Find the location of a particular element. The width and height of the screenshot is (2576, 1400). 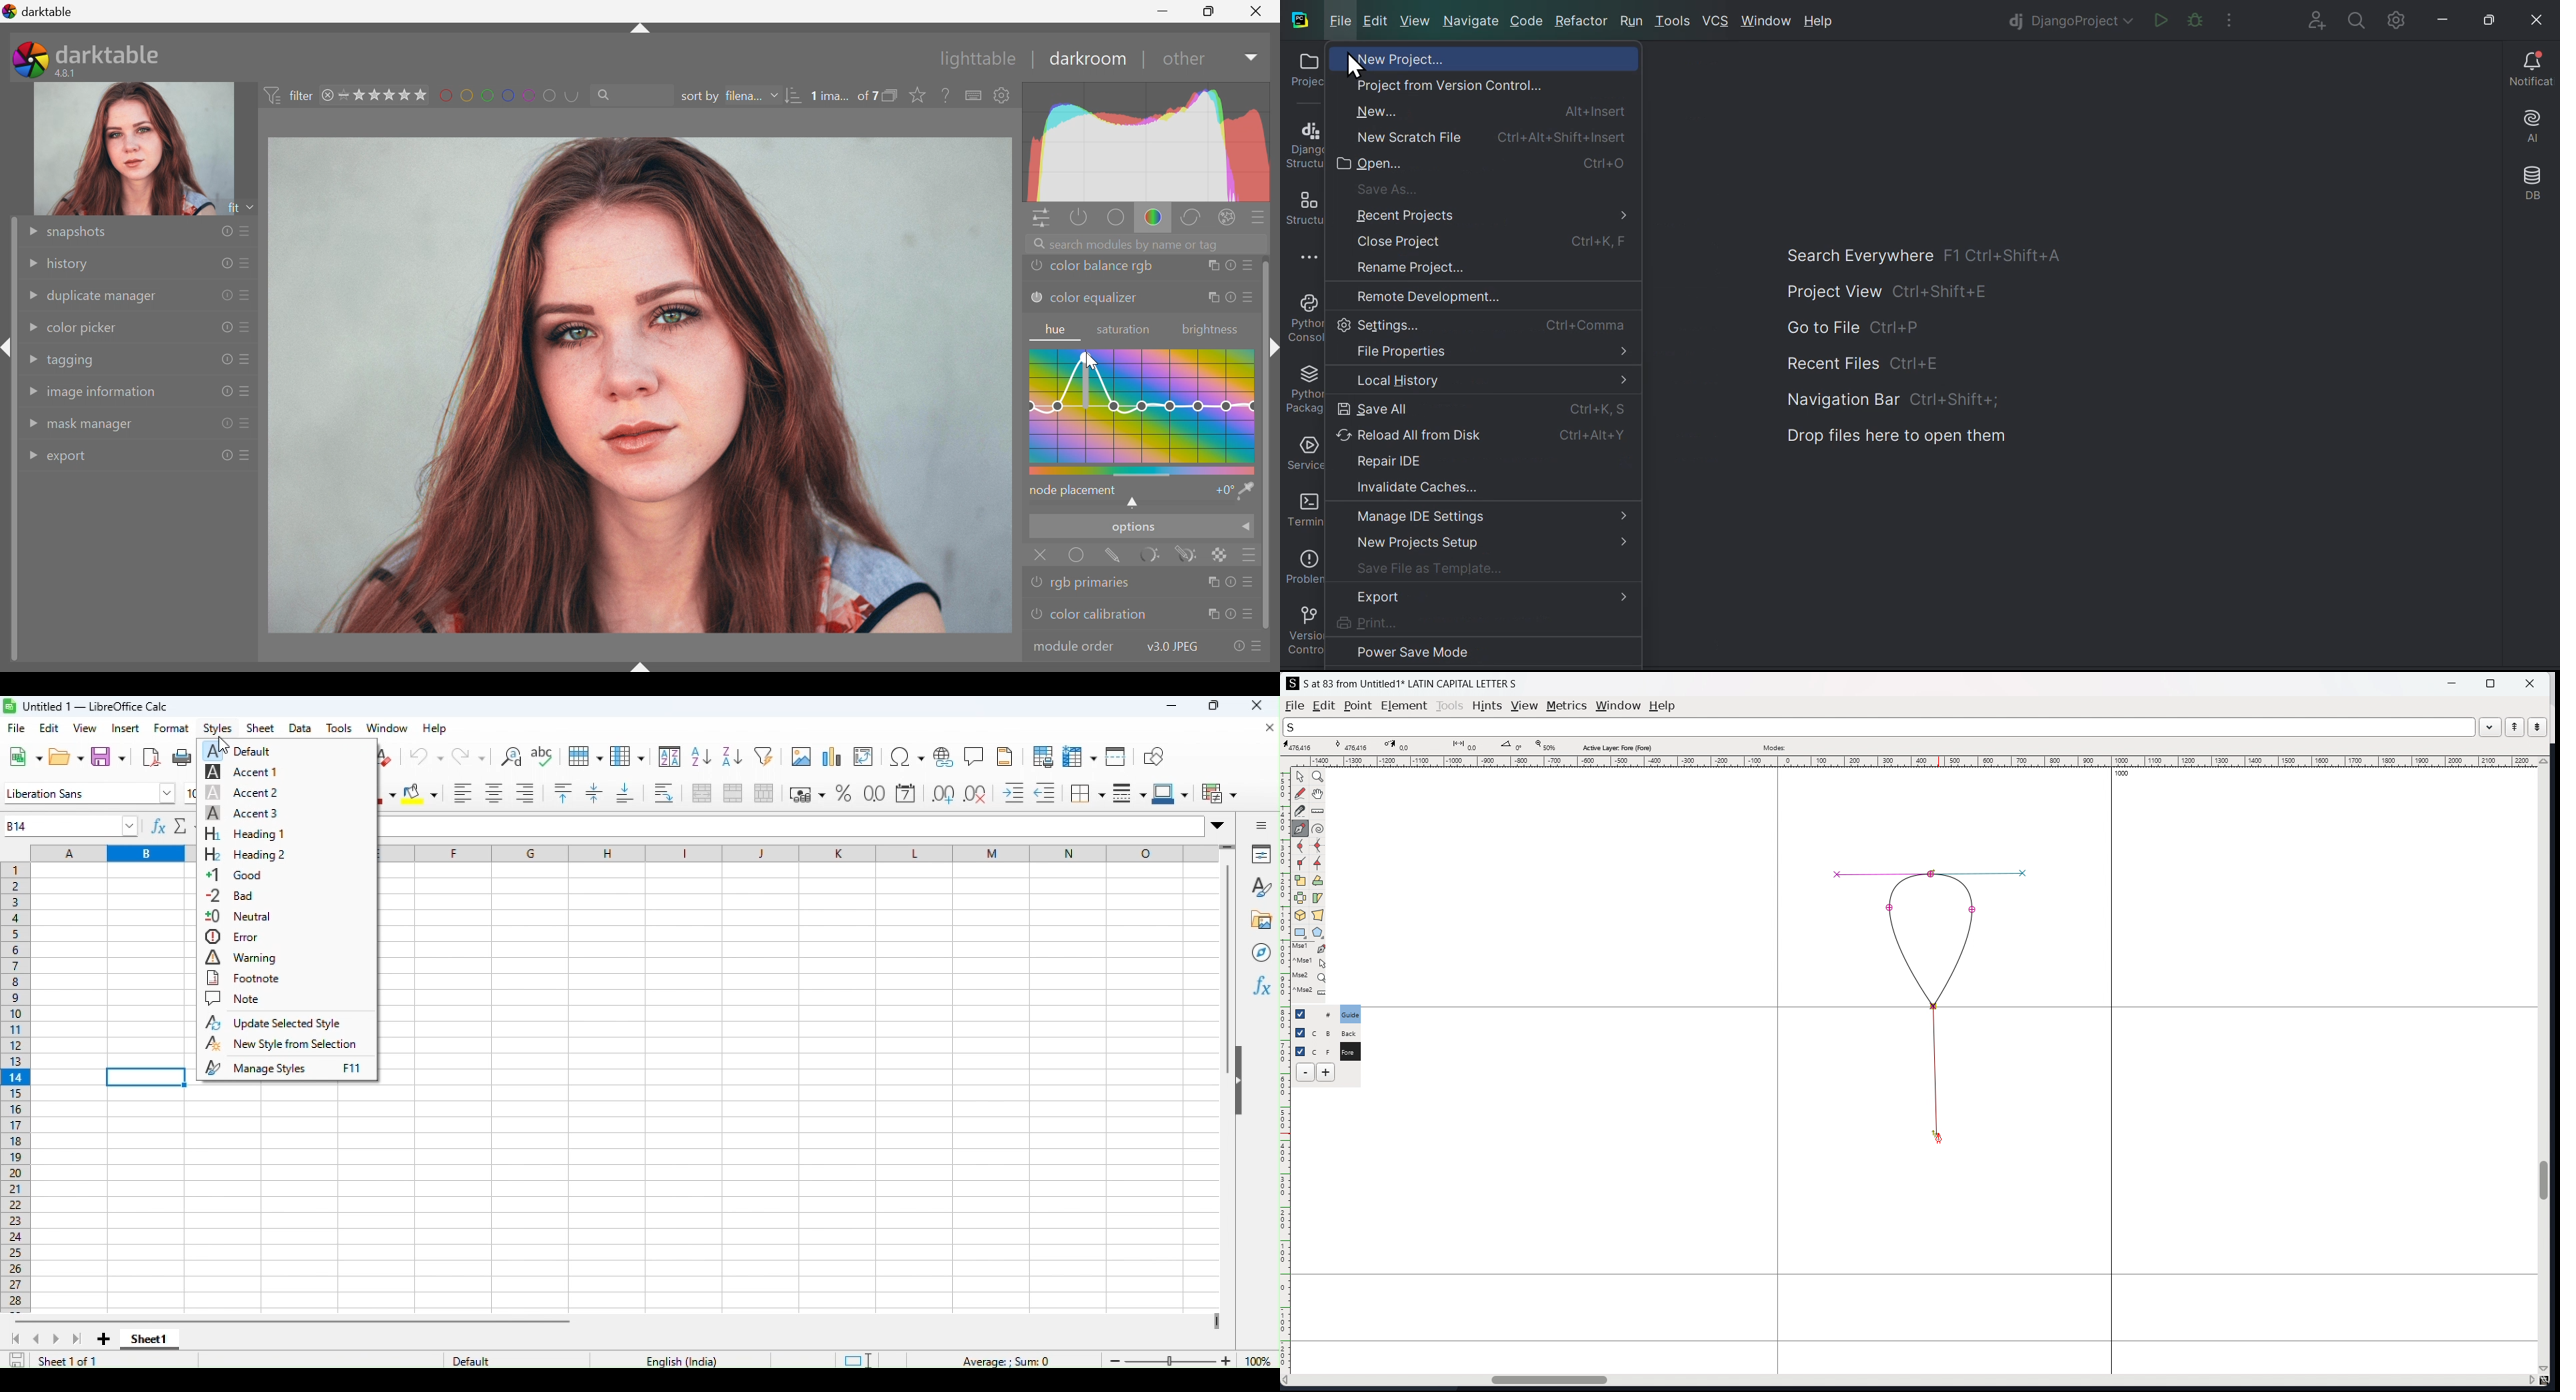

Column is located at coordinates (627, 755).